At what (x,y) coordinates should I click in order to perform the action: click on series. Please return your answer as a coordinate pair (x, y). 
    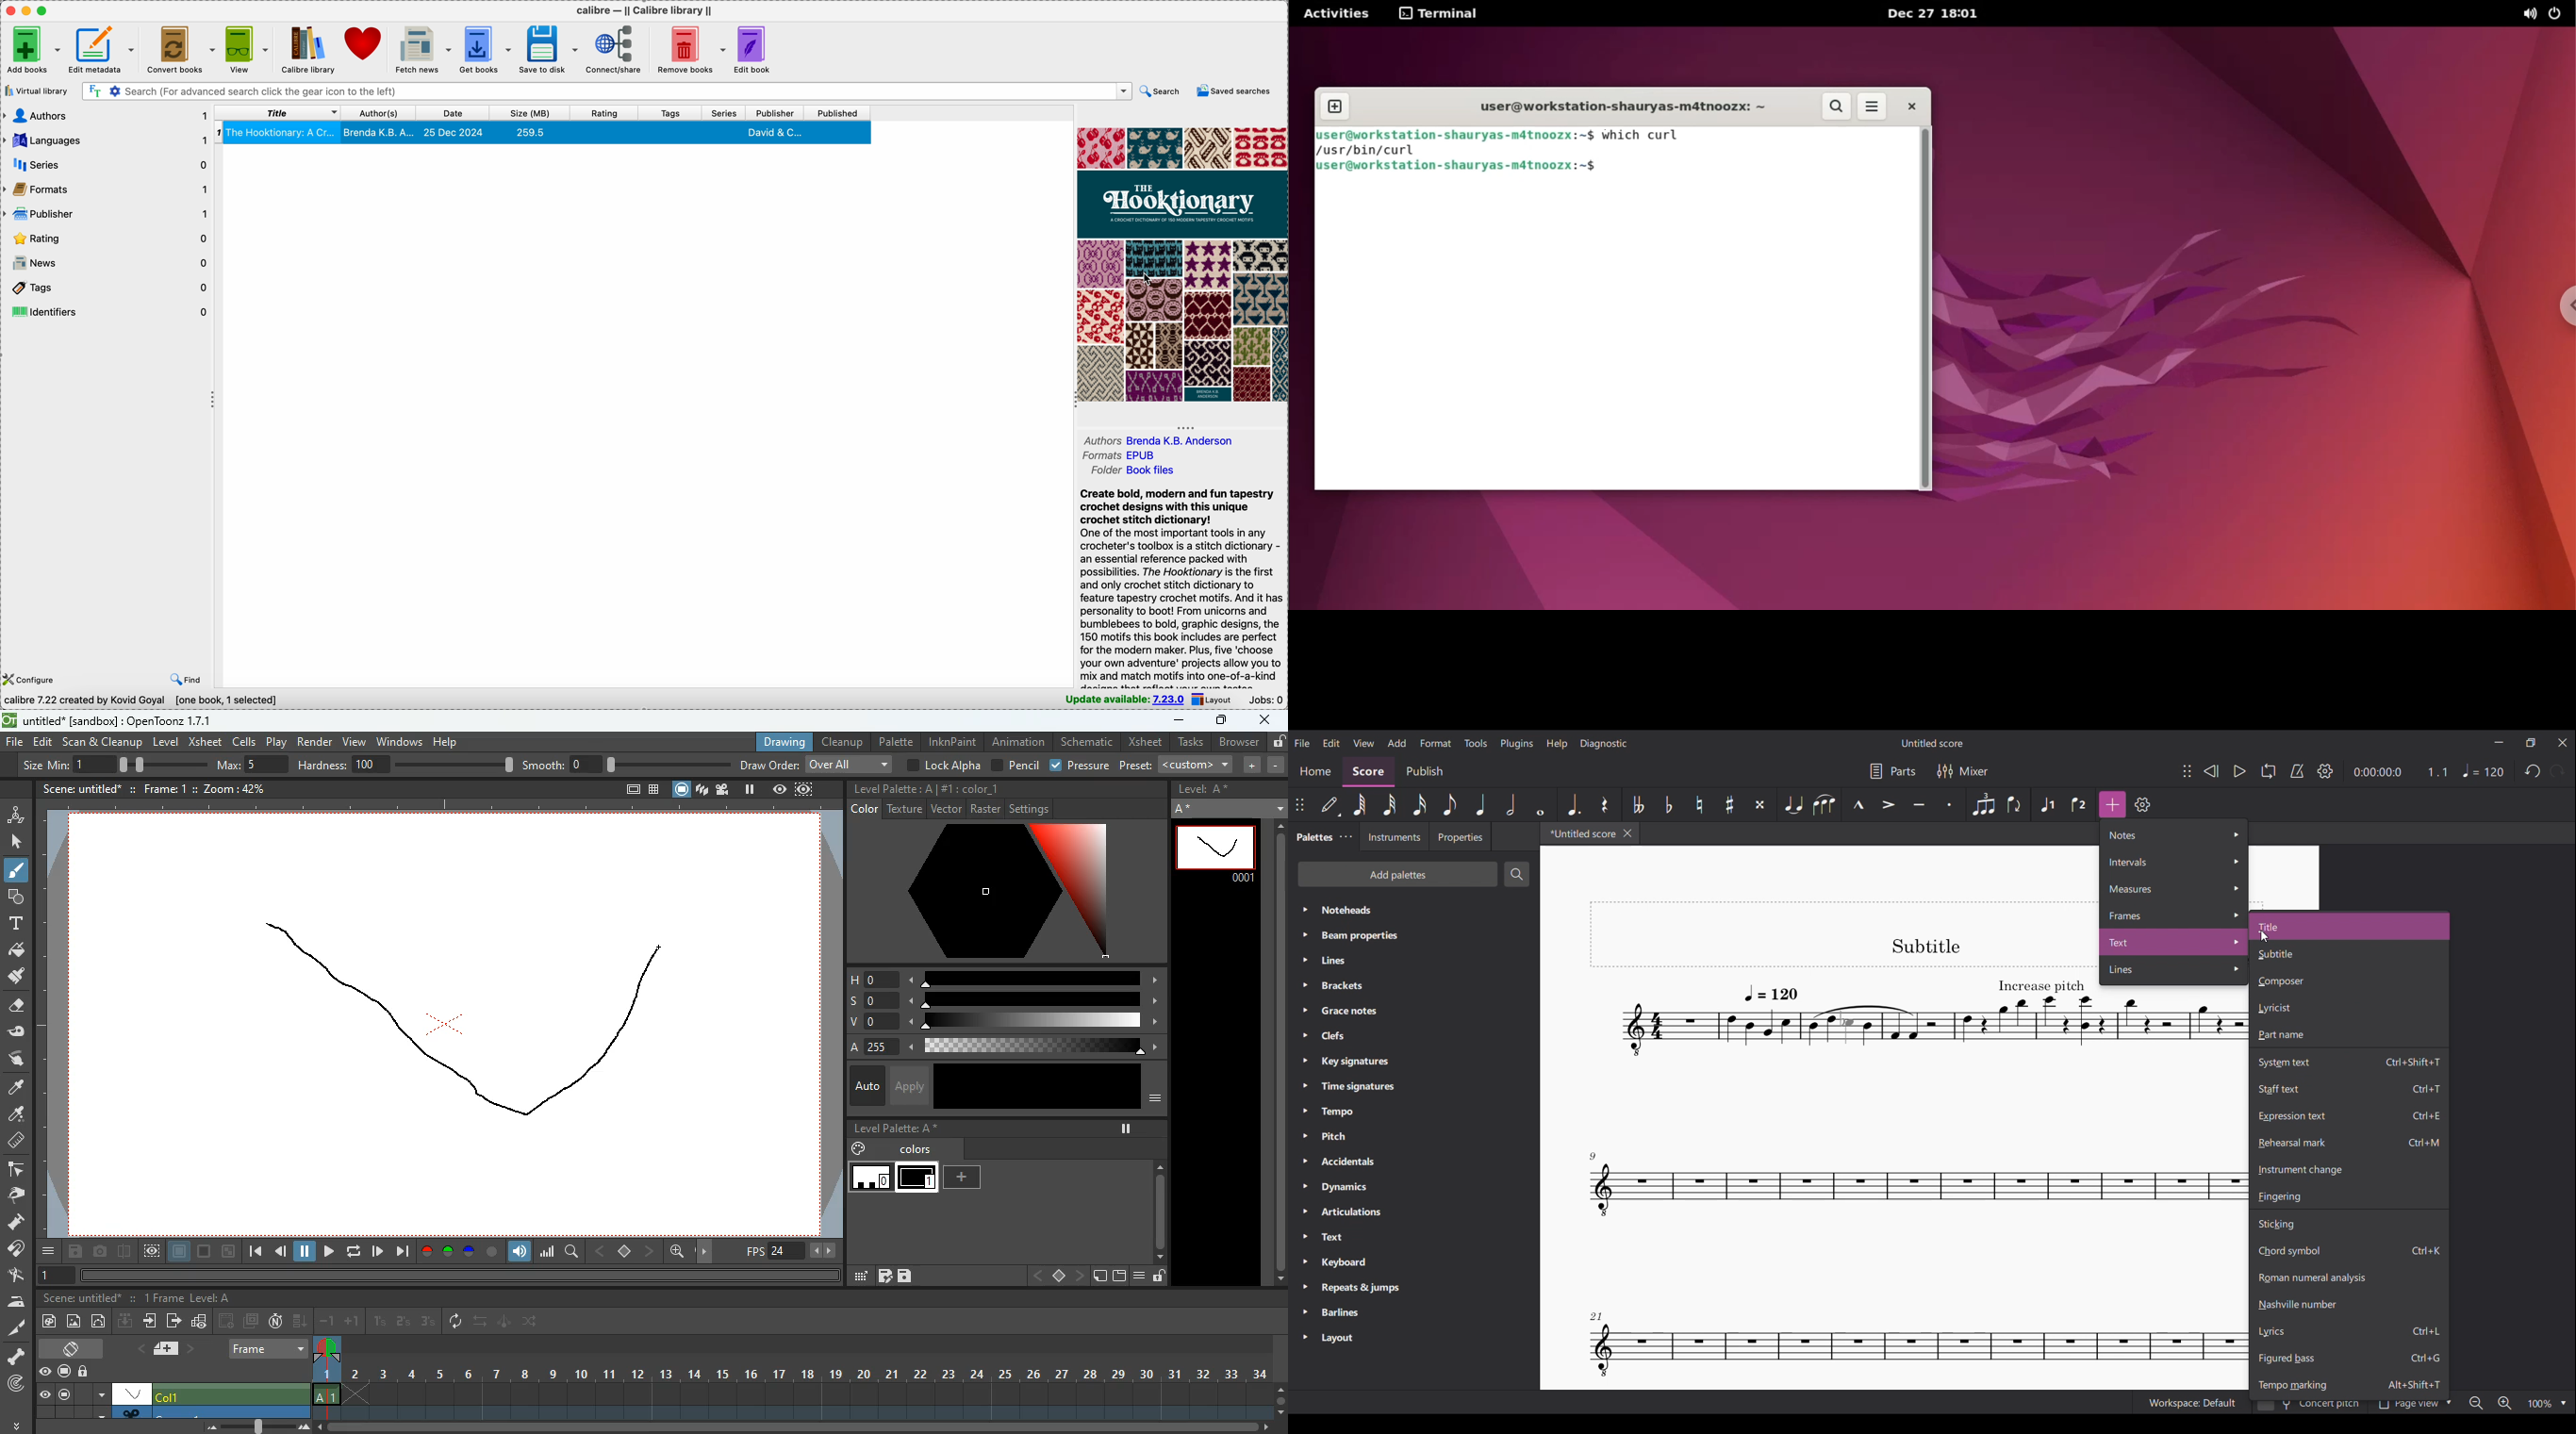
    Looking at the image, I should click on (723, 113).